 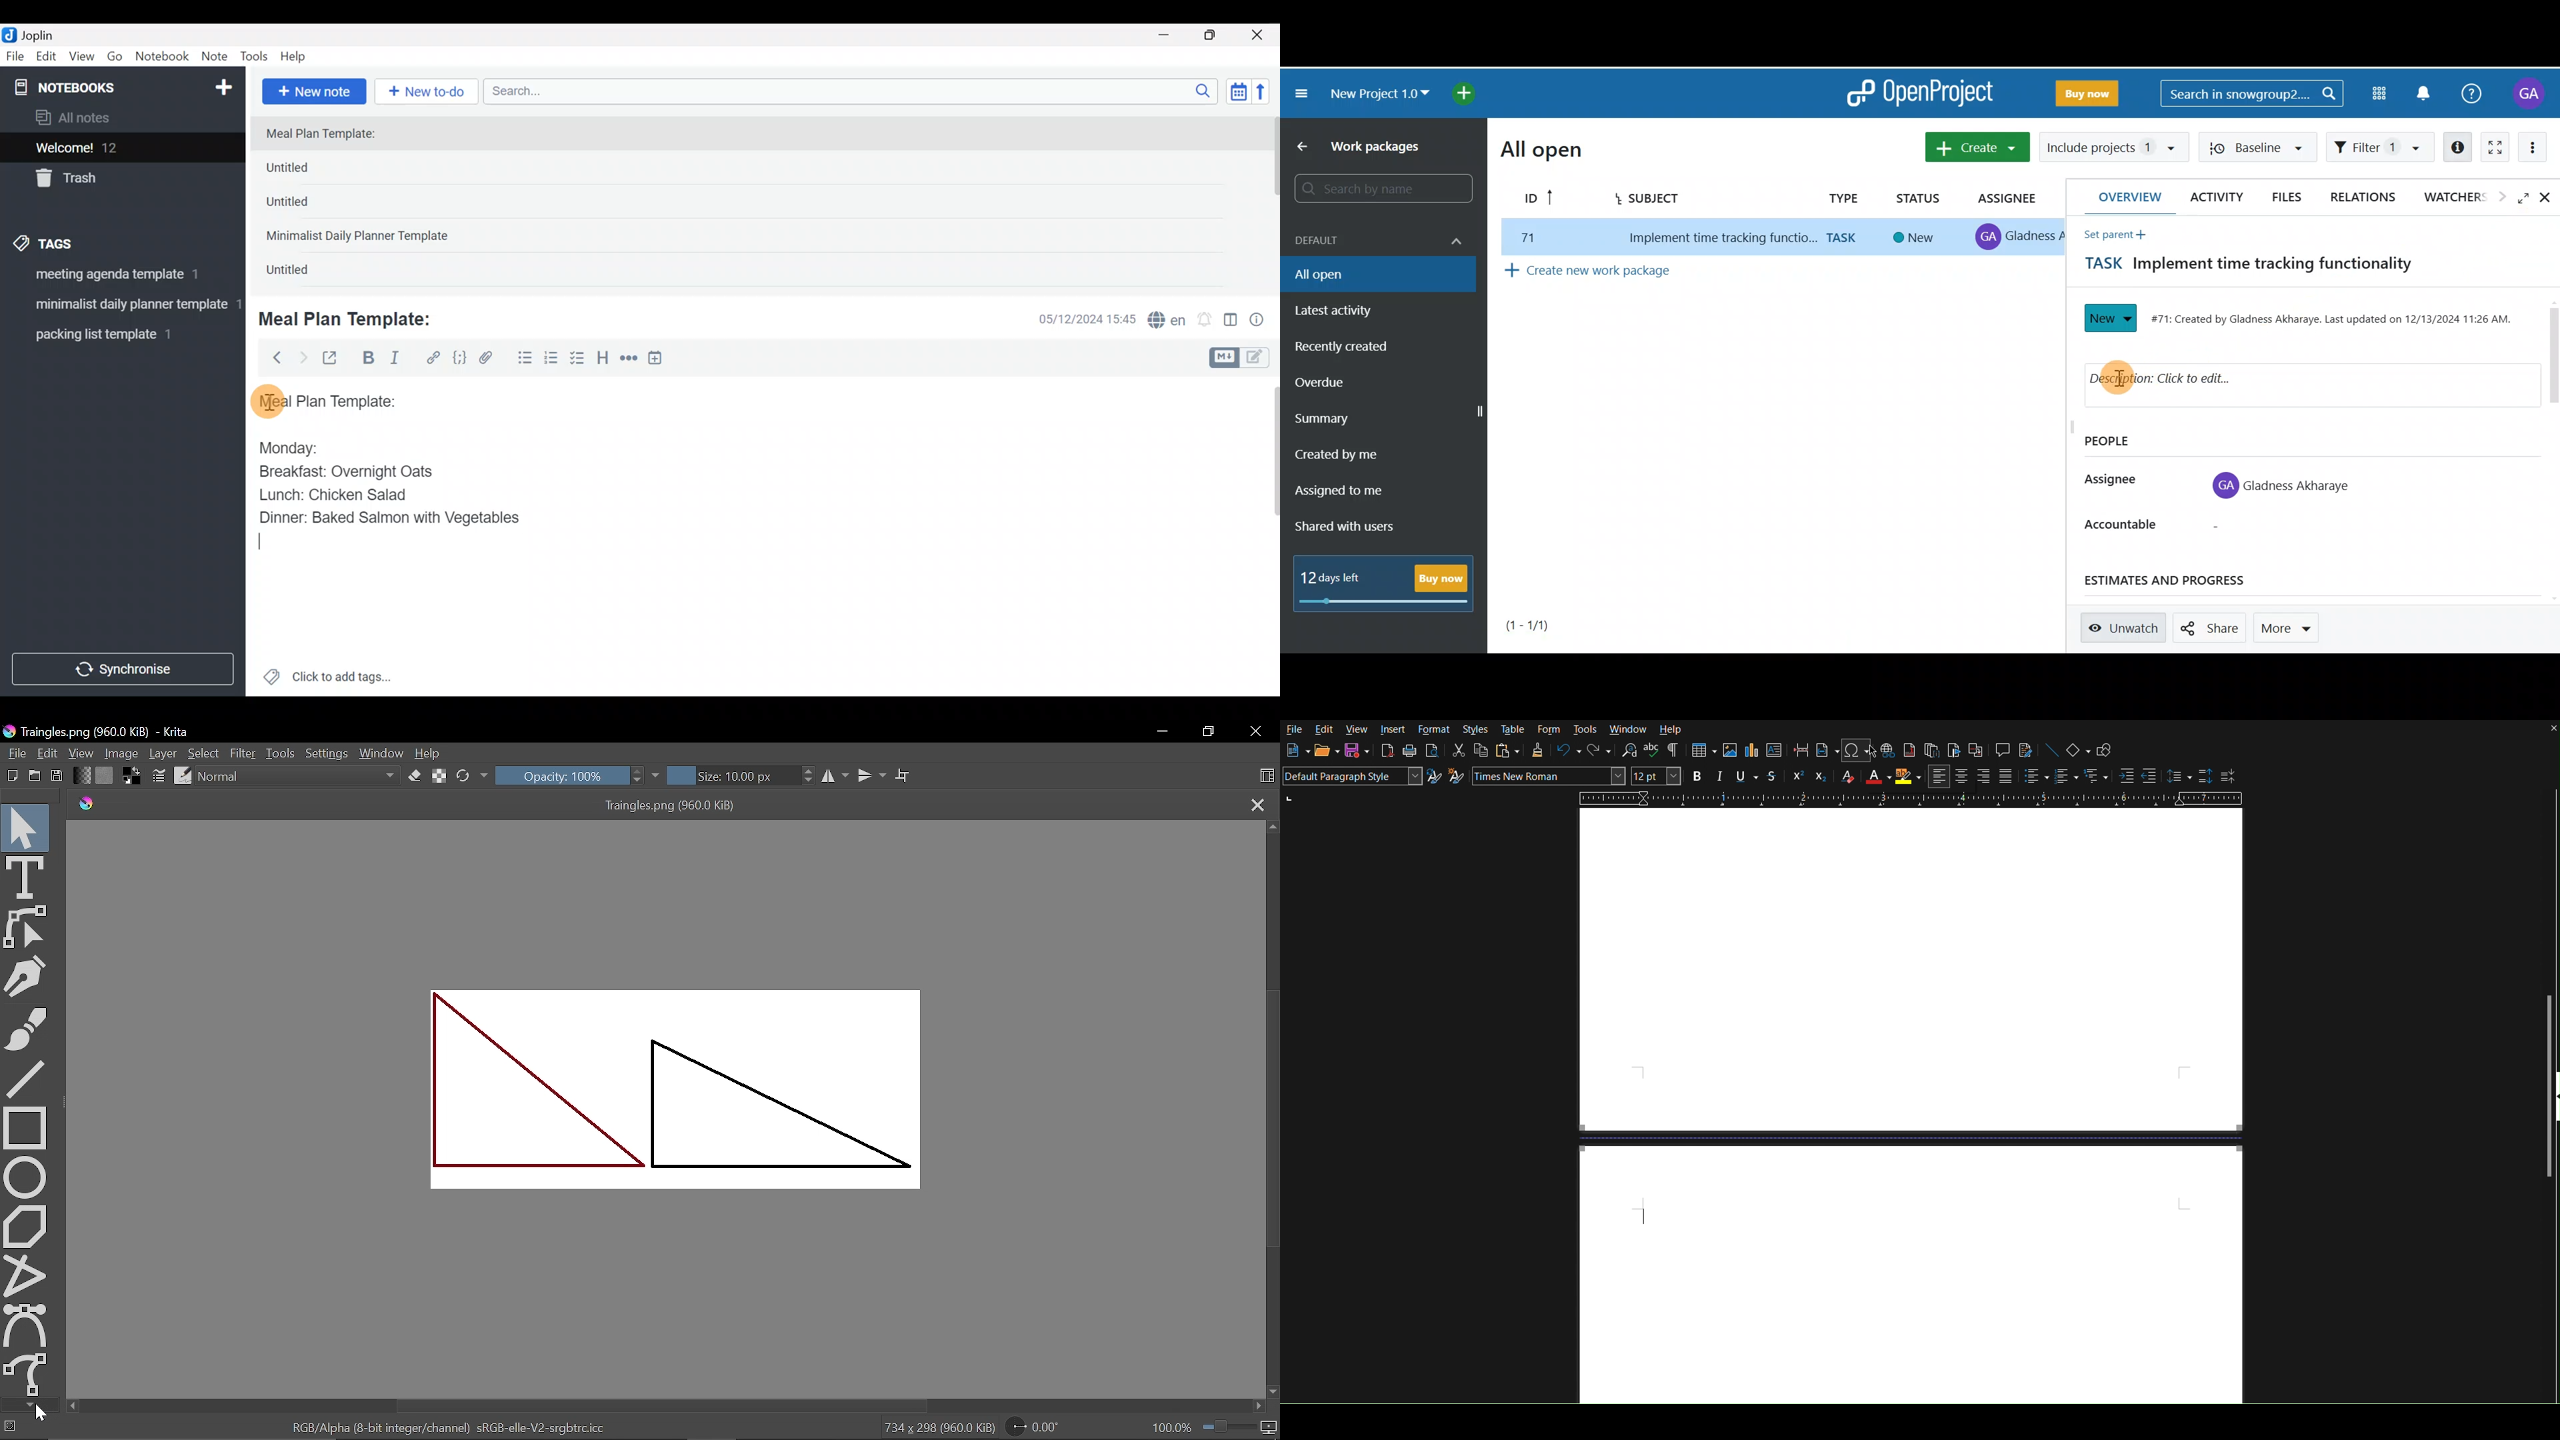 What do you see at coordinates (122, 306) in the screenshot?
I see `Tag 2` at bounding box center [122, 306].